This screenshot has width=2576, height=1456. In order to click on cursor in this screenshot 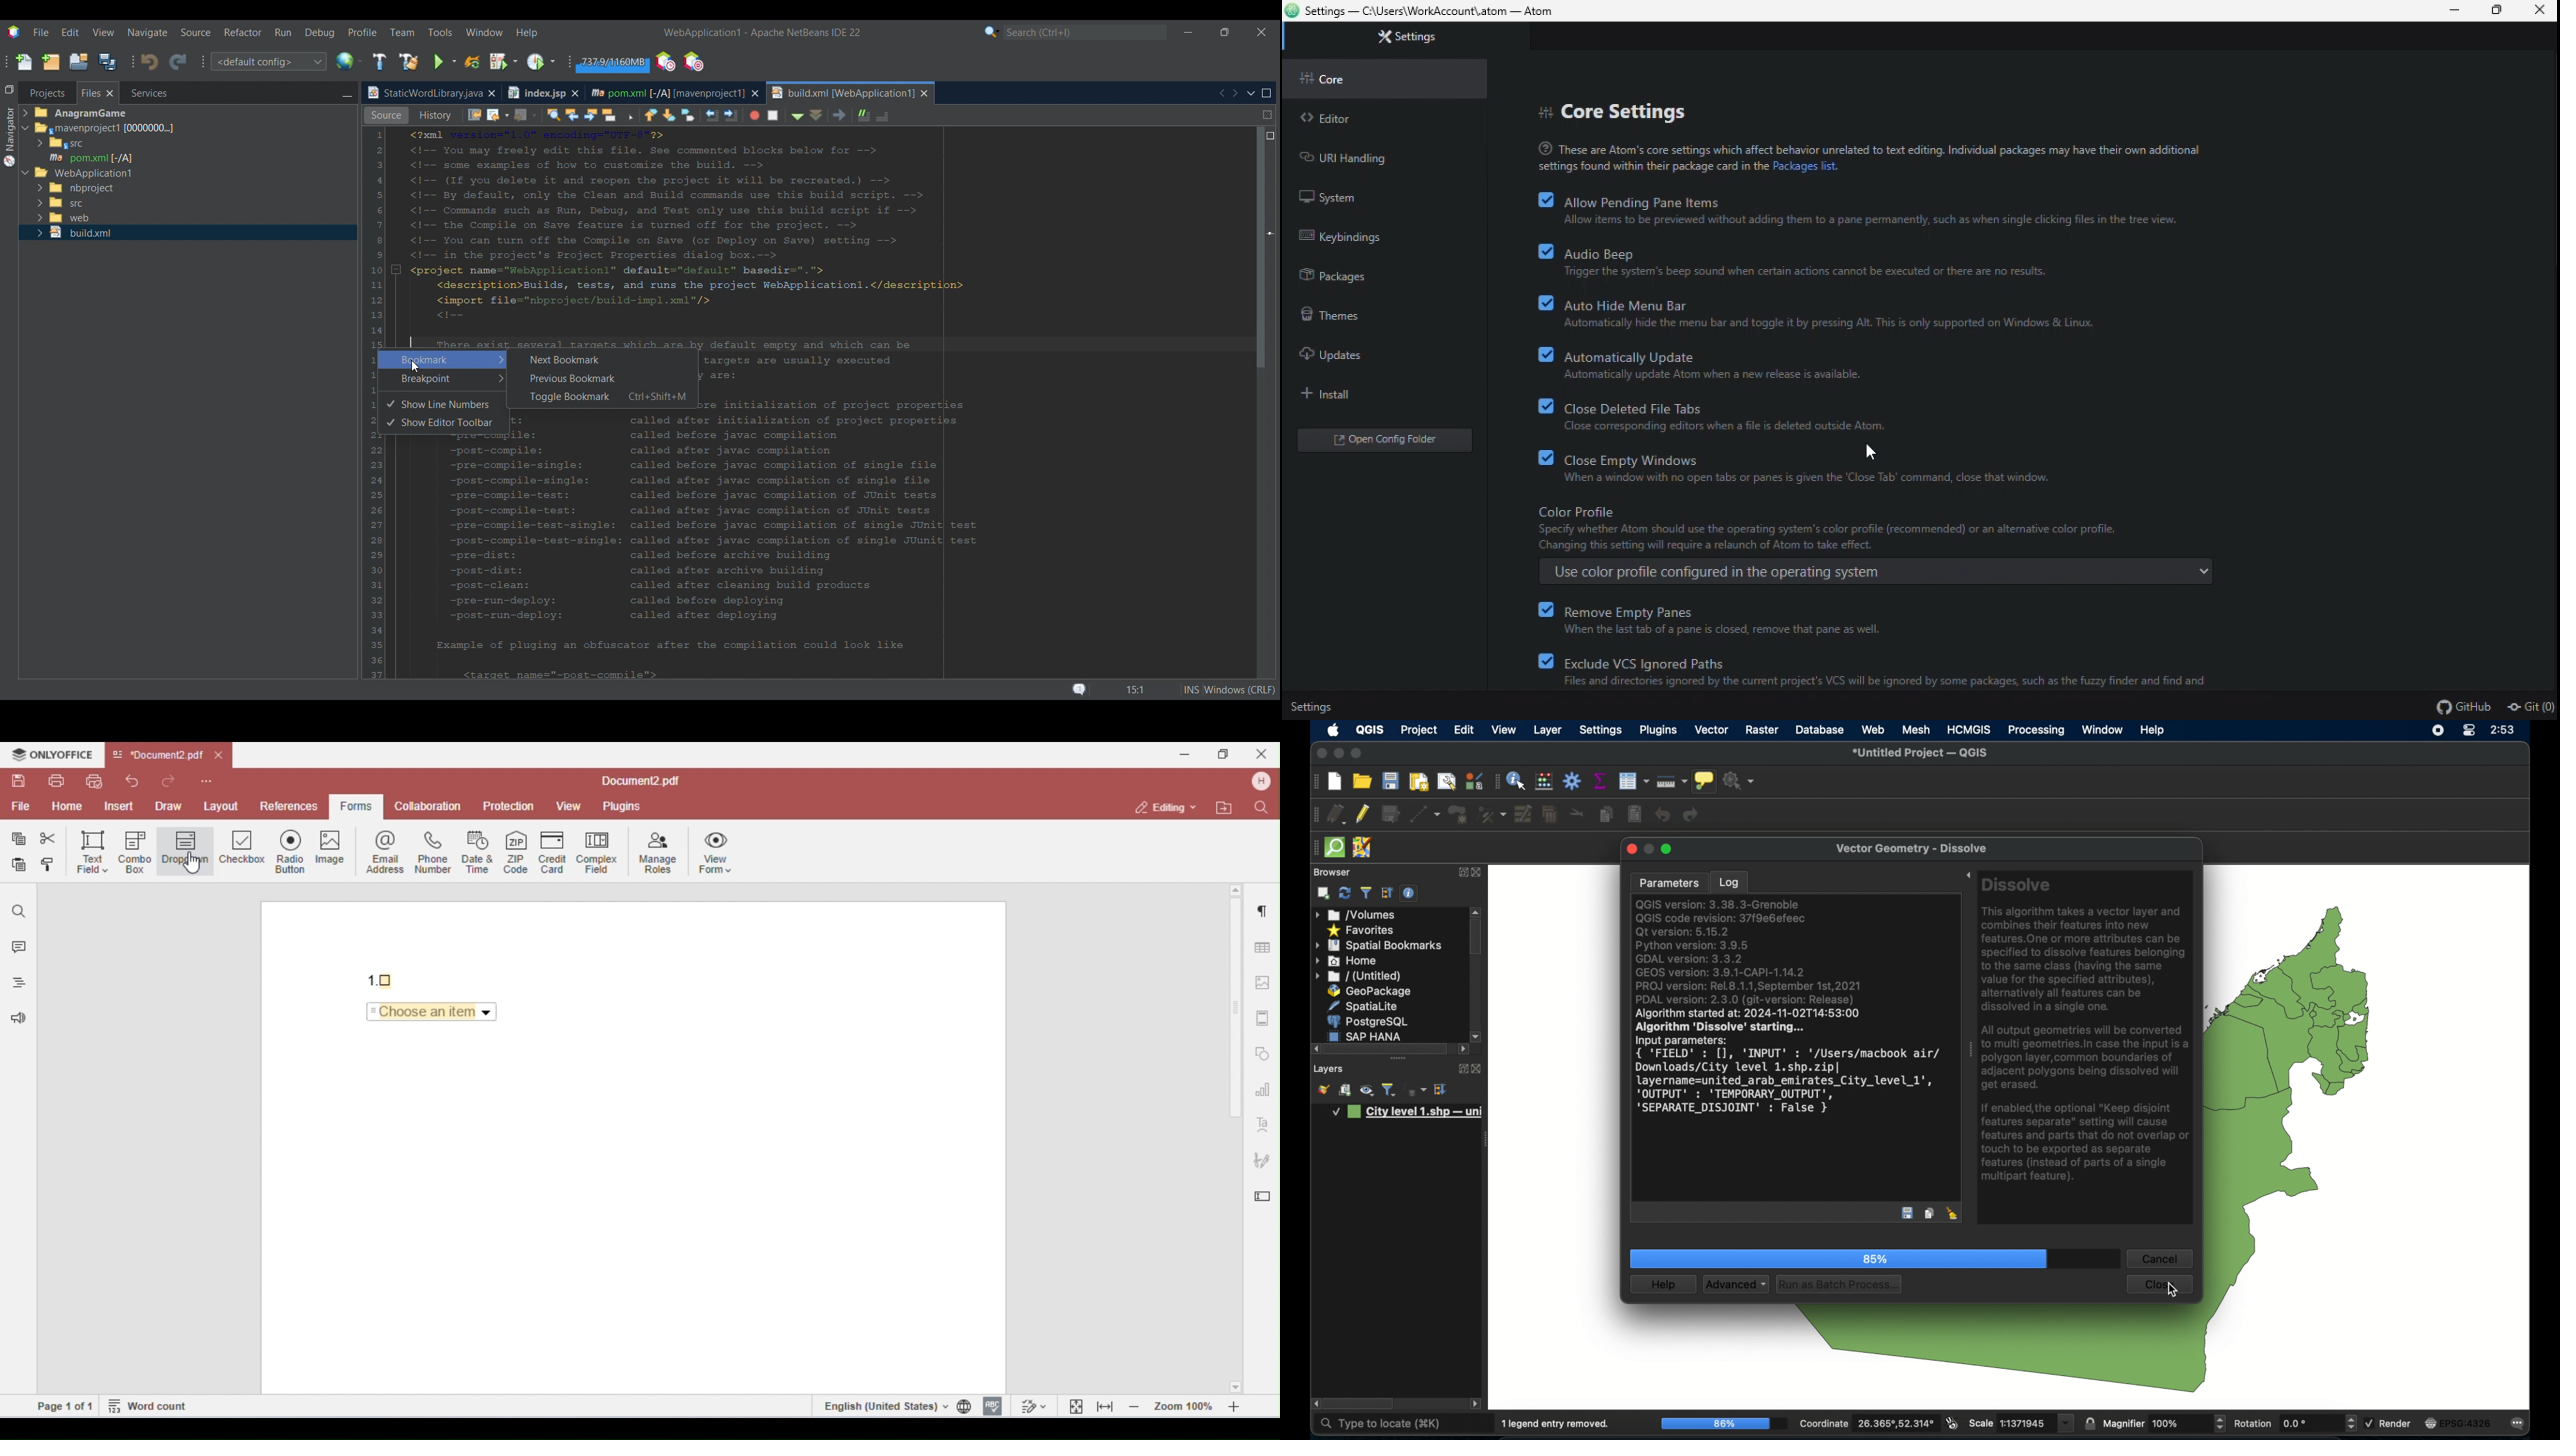, I will do `click(2173, 1288)`.